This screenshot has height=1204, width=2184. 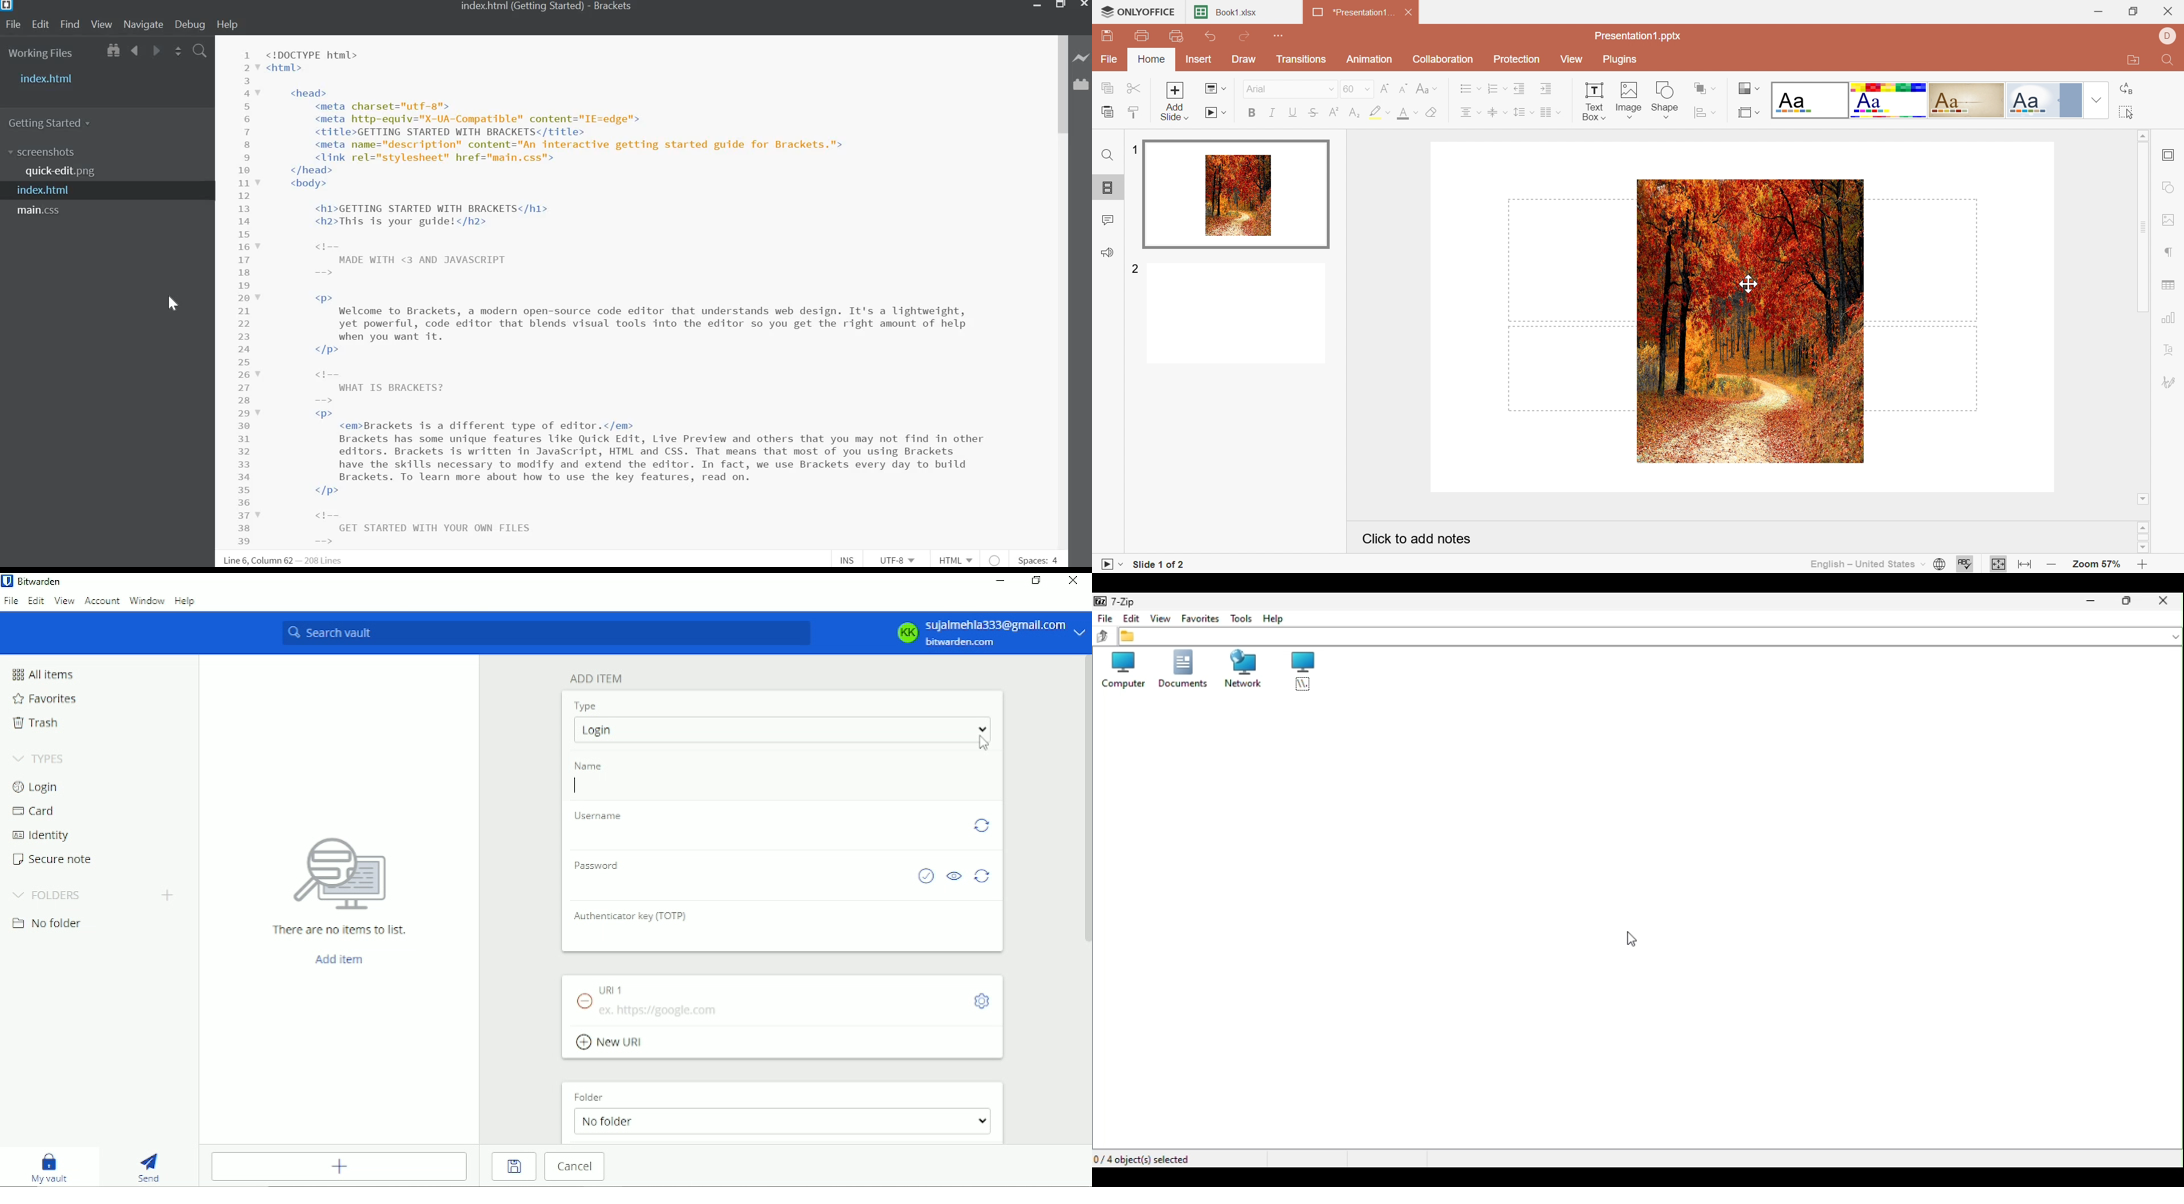 What do you see at coordinates (1059, 6) in the screenshot?
I see `` at bounding box center [1059, 6].